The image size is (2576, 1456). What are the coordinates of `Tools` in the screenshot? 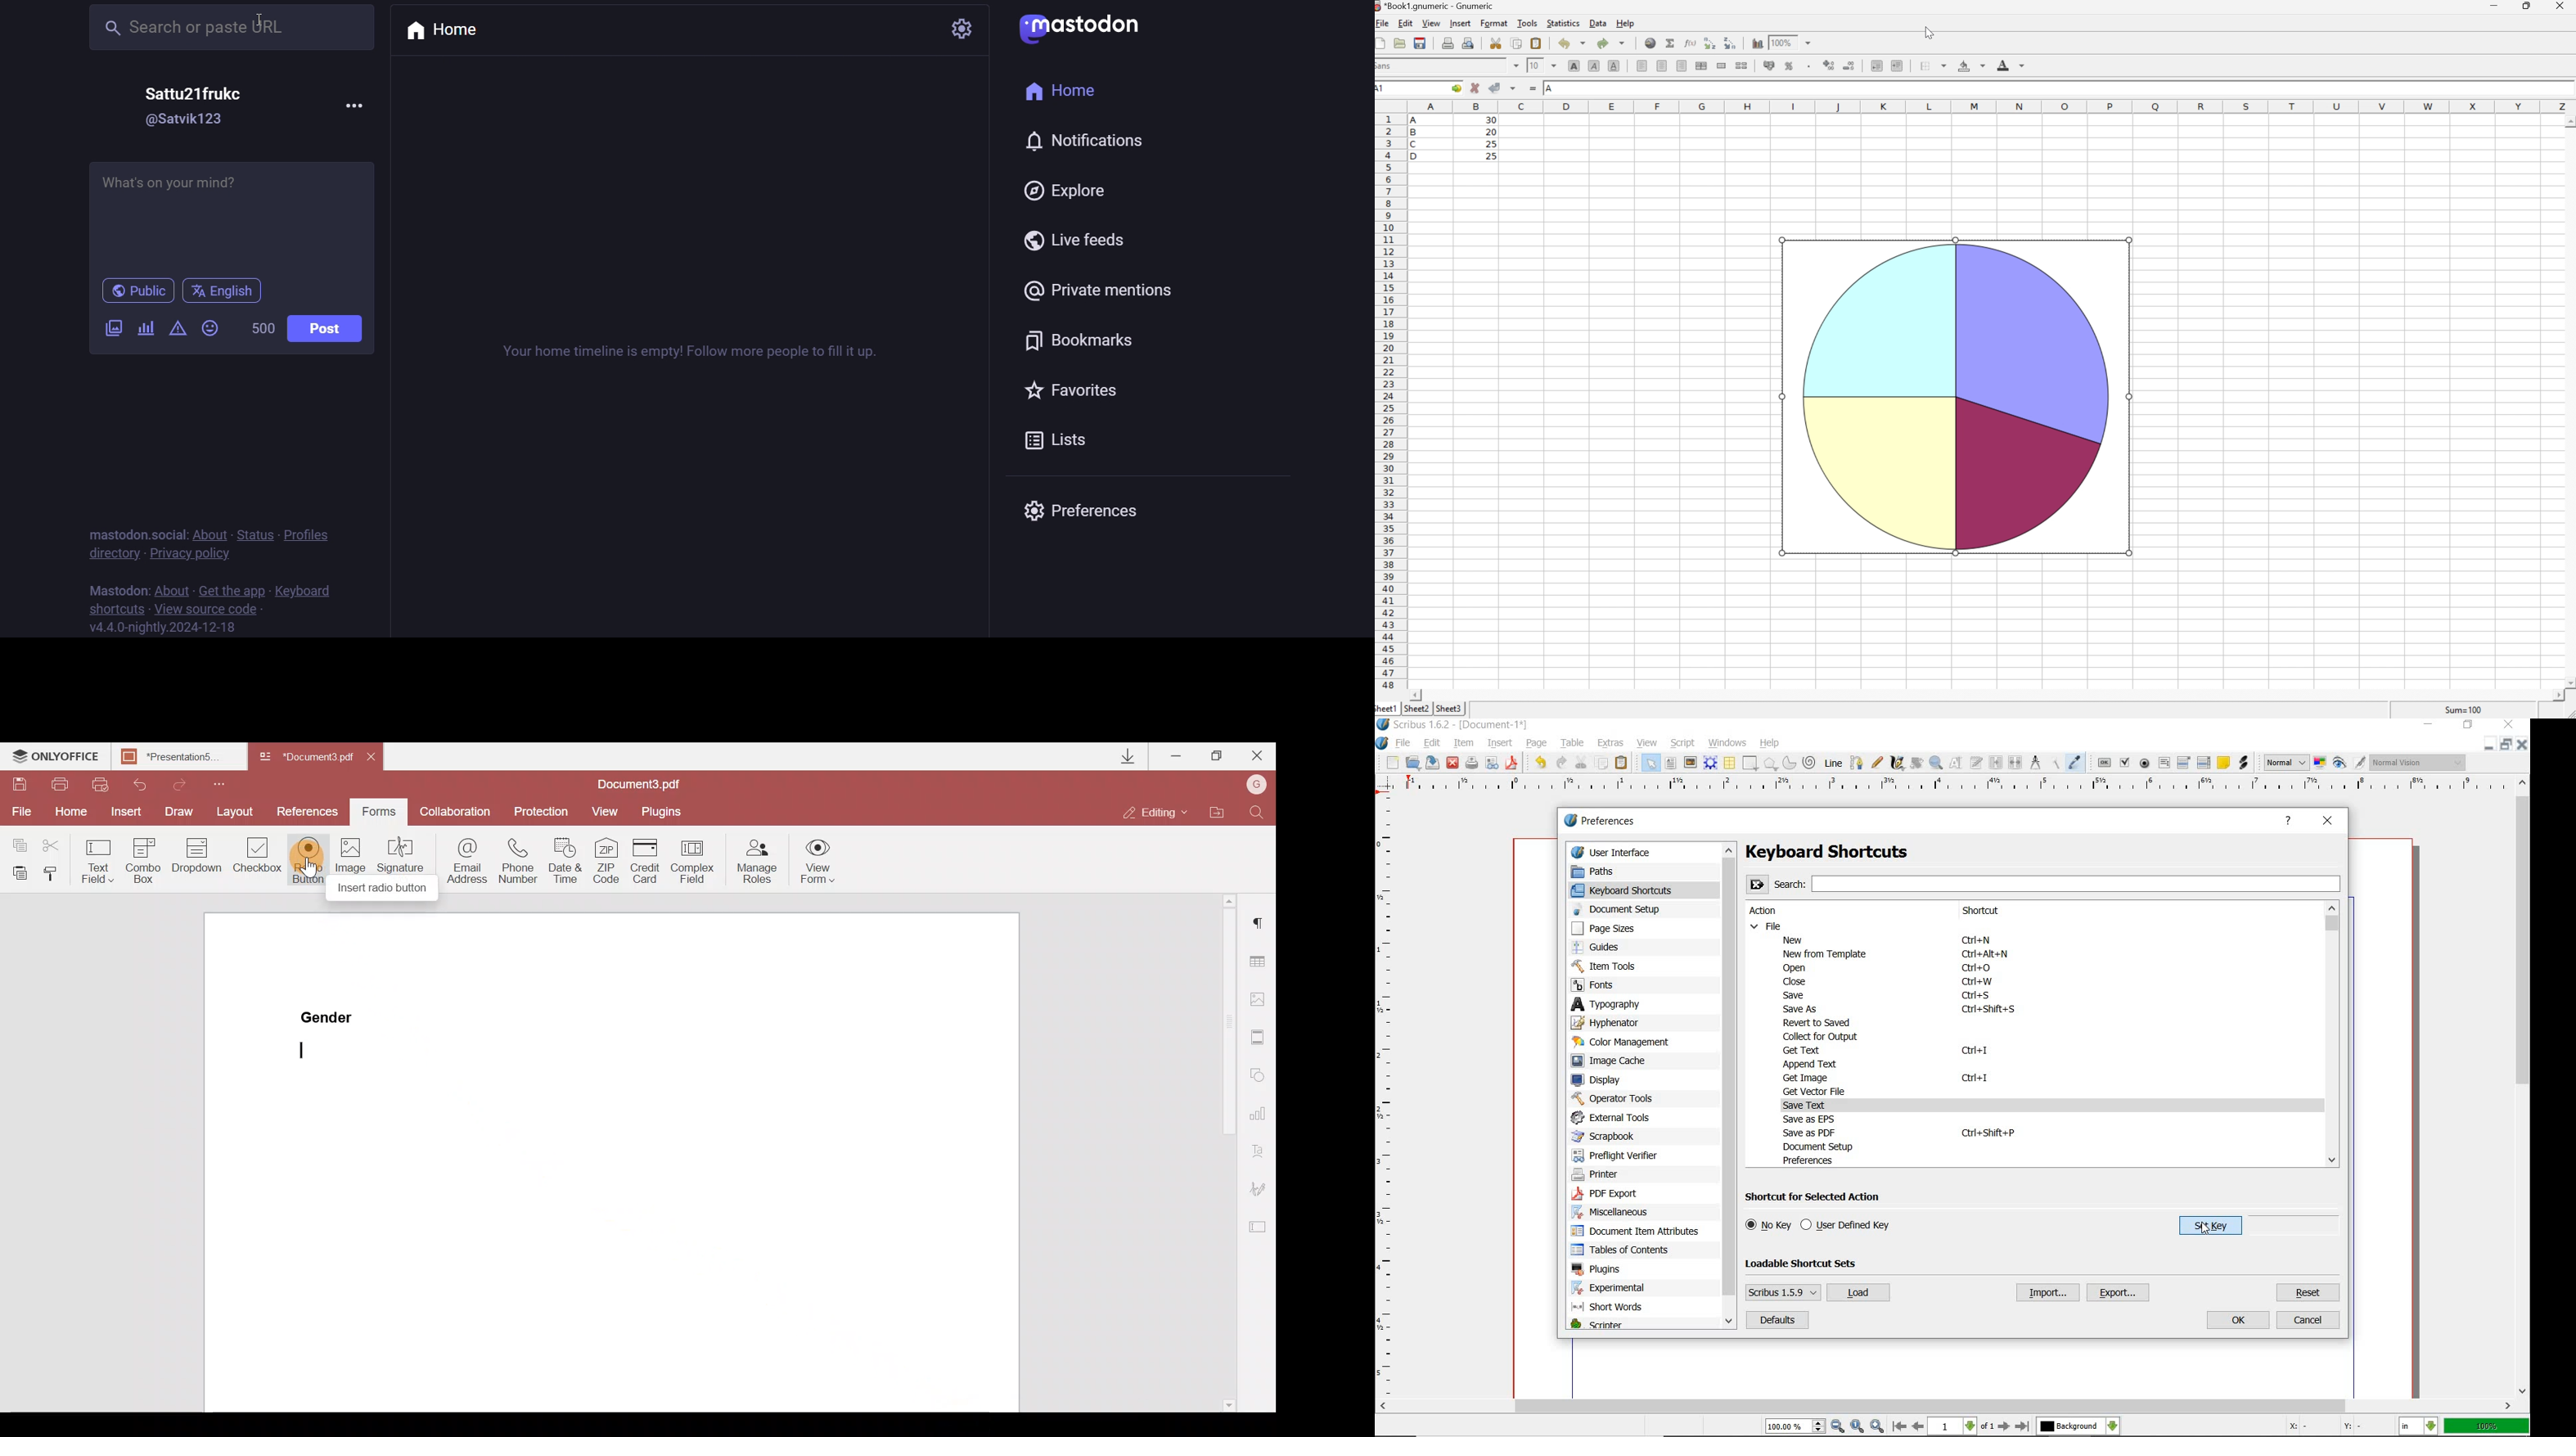 It's located at (1527, 23).